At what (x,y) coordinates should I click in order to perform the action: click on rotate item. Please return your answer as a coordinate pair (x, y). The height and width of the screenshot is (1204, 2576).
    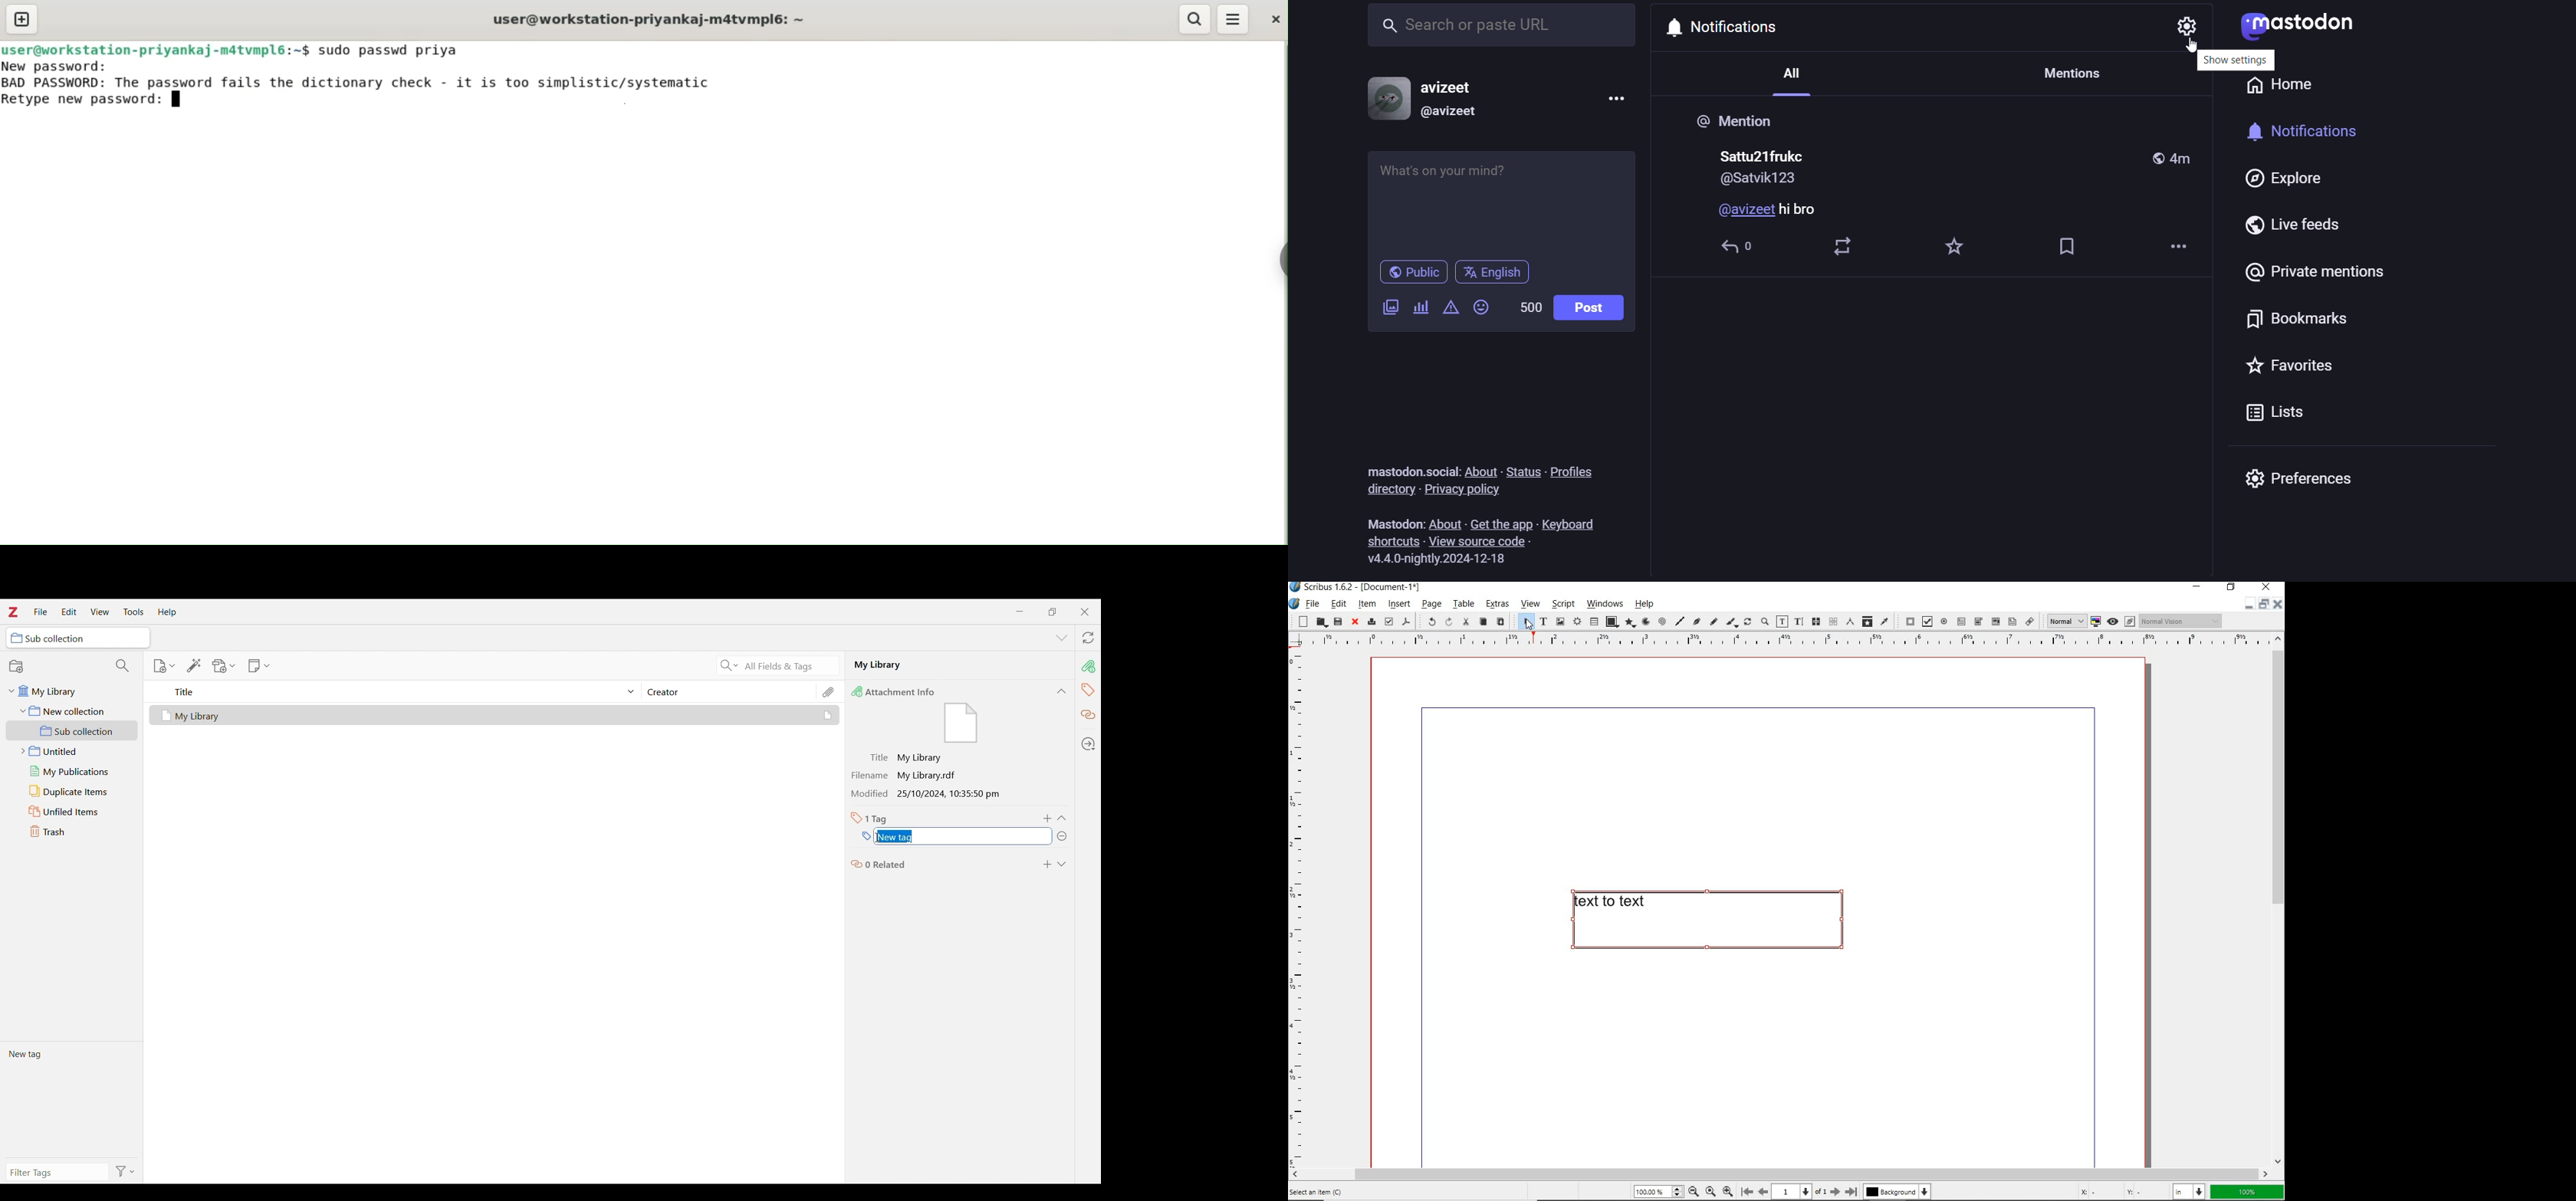
    Looking at the image, I should click on (1748, 623).